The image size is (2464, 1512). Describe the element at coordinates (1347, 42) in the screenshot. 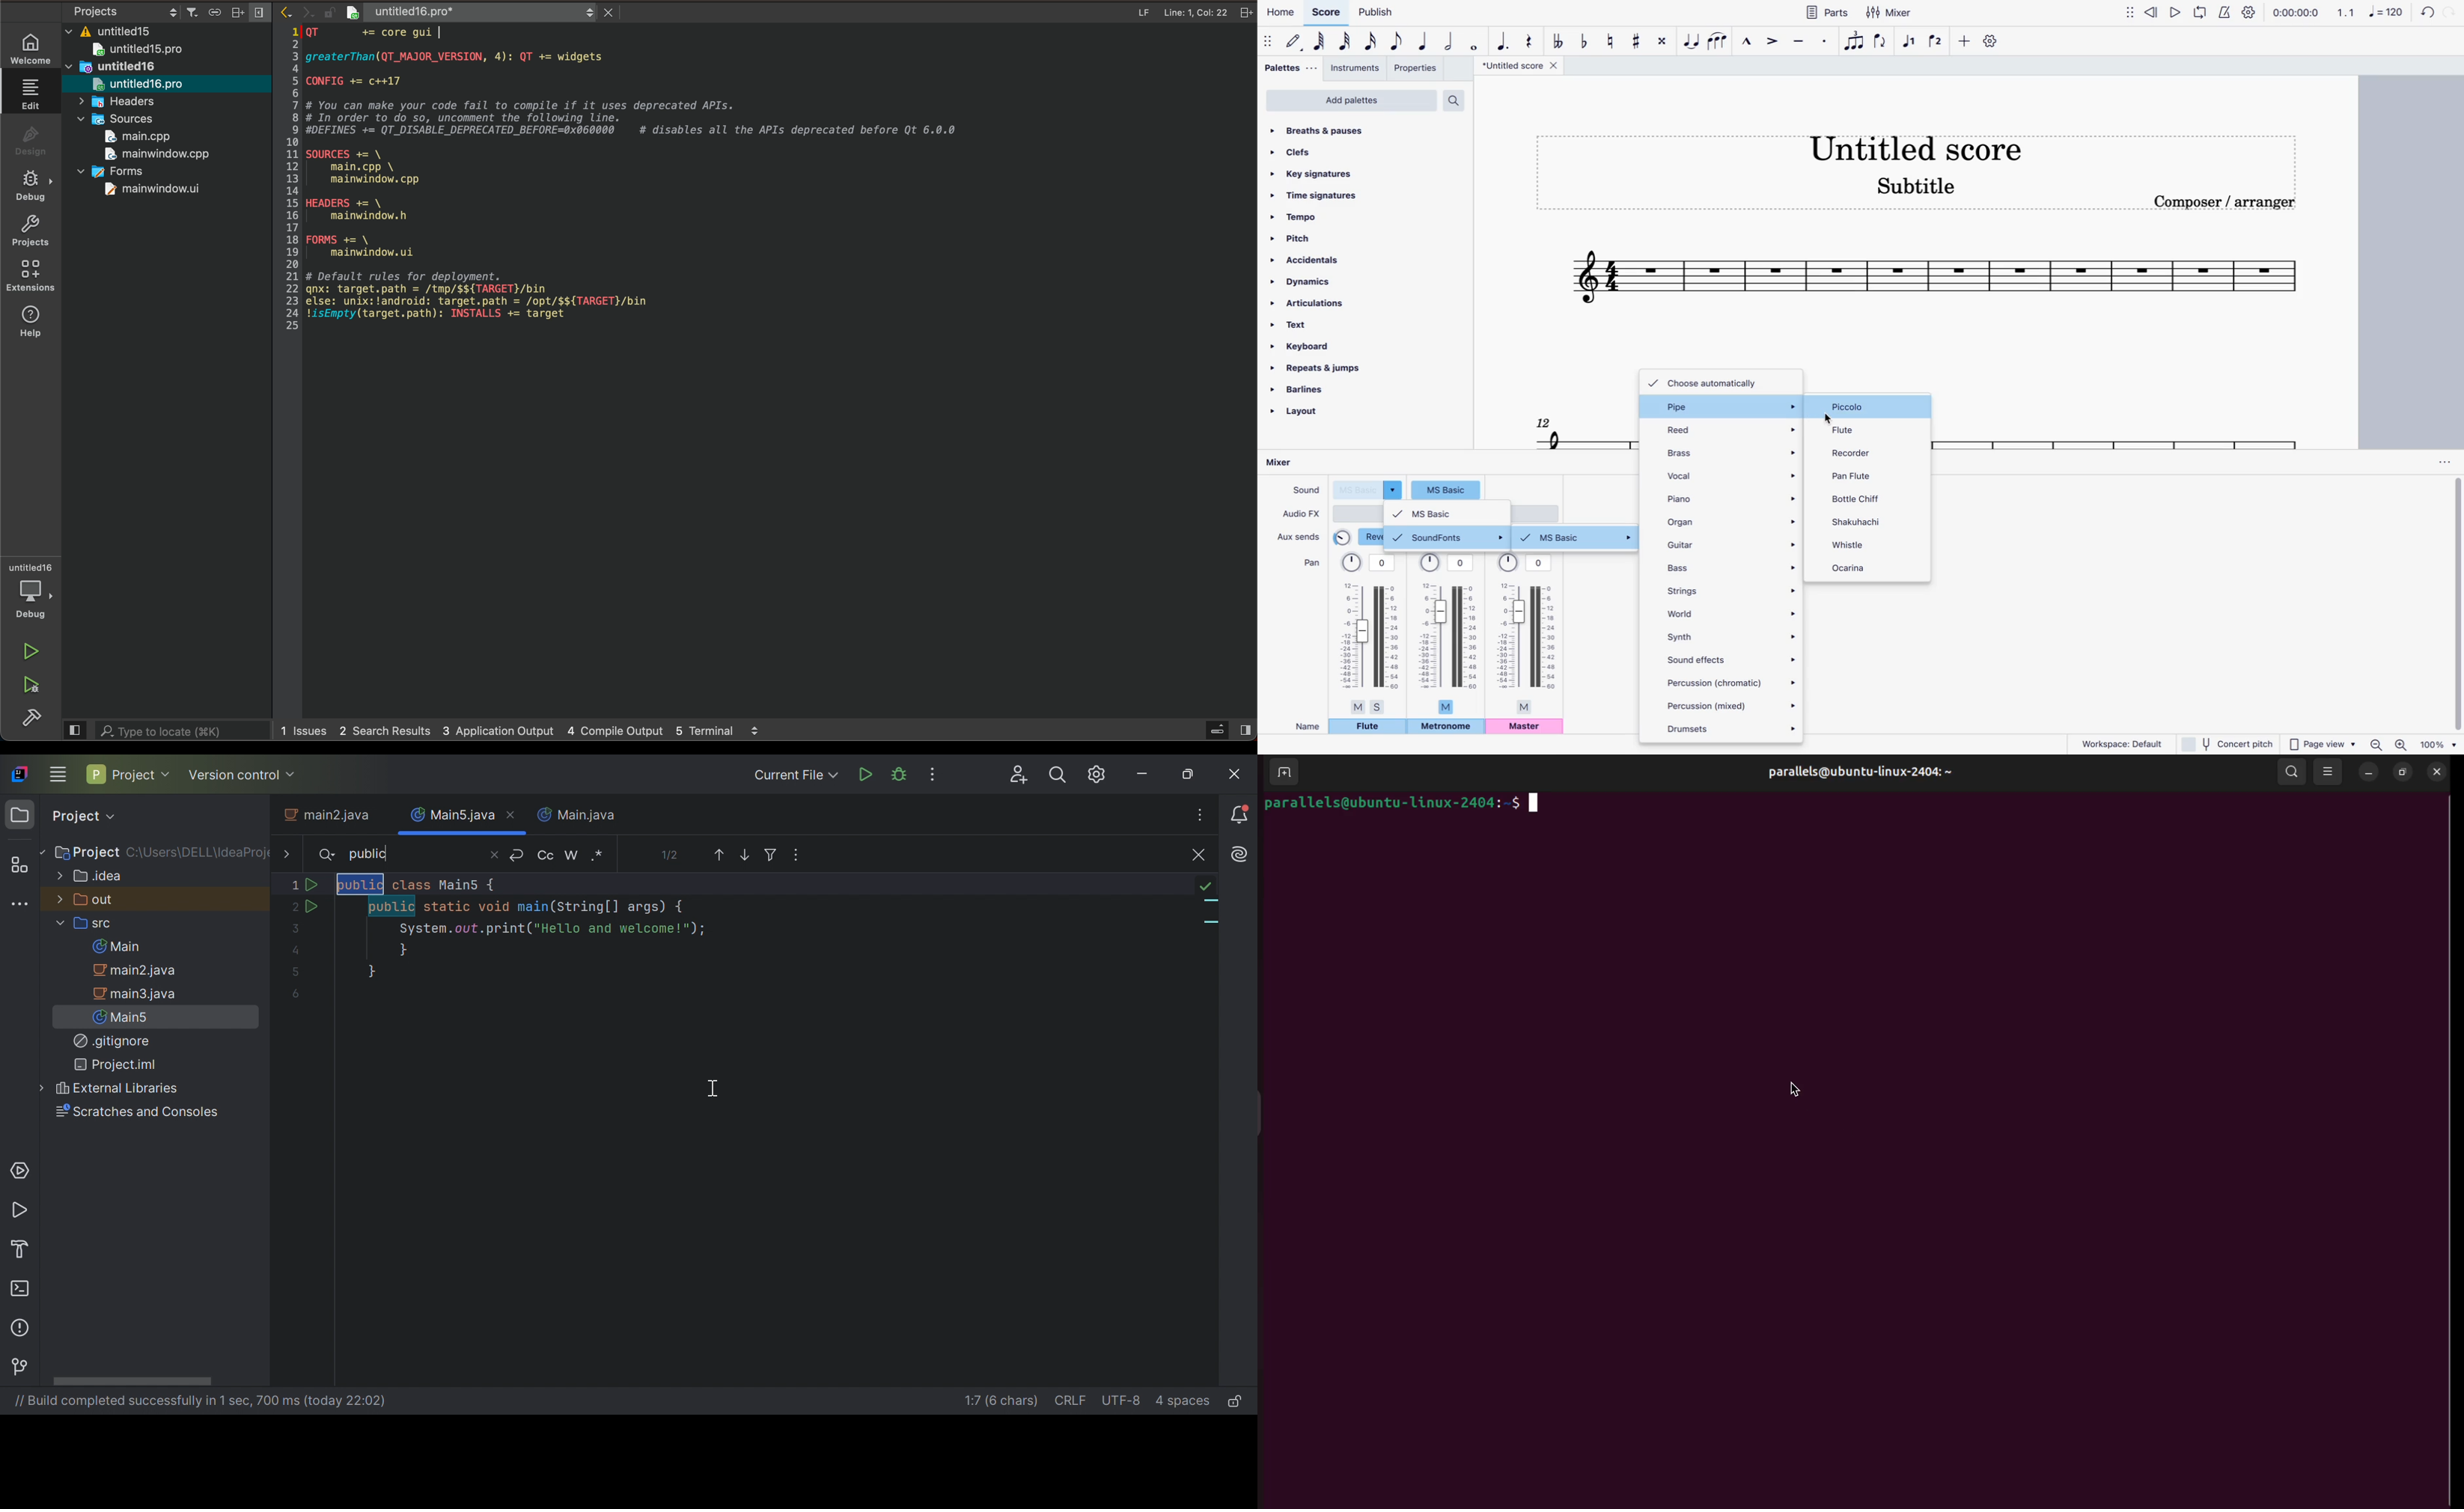

I see `32nd note` at that location.